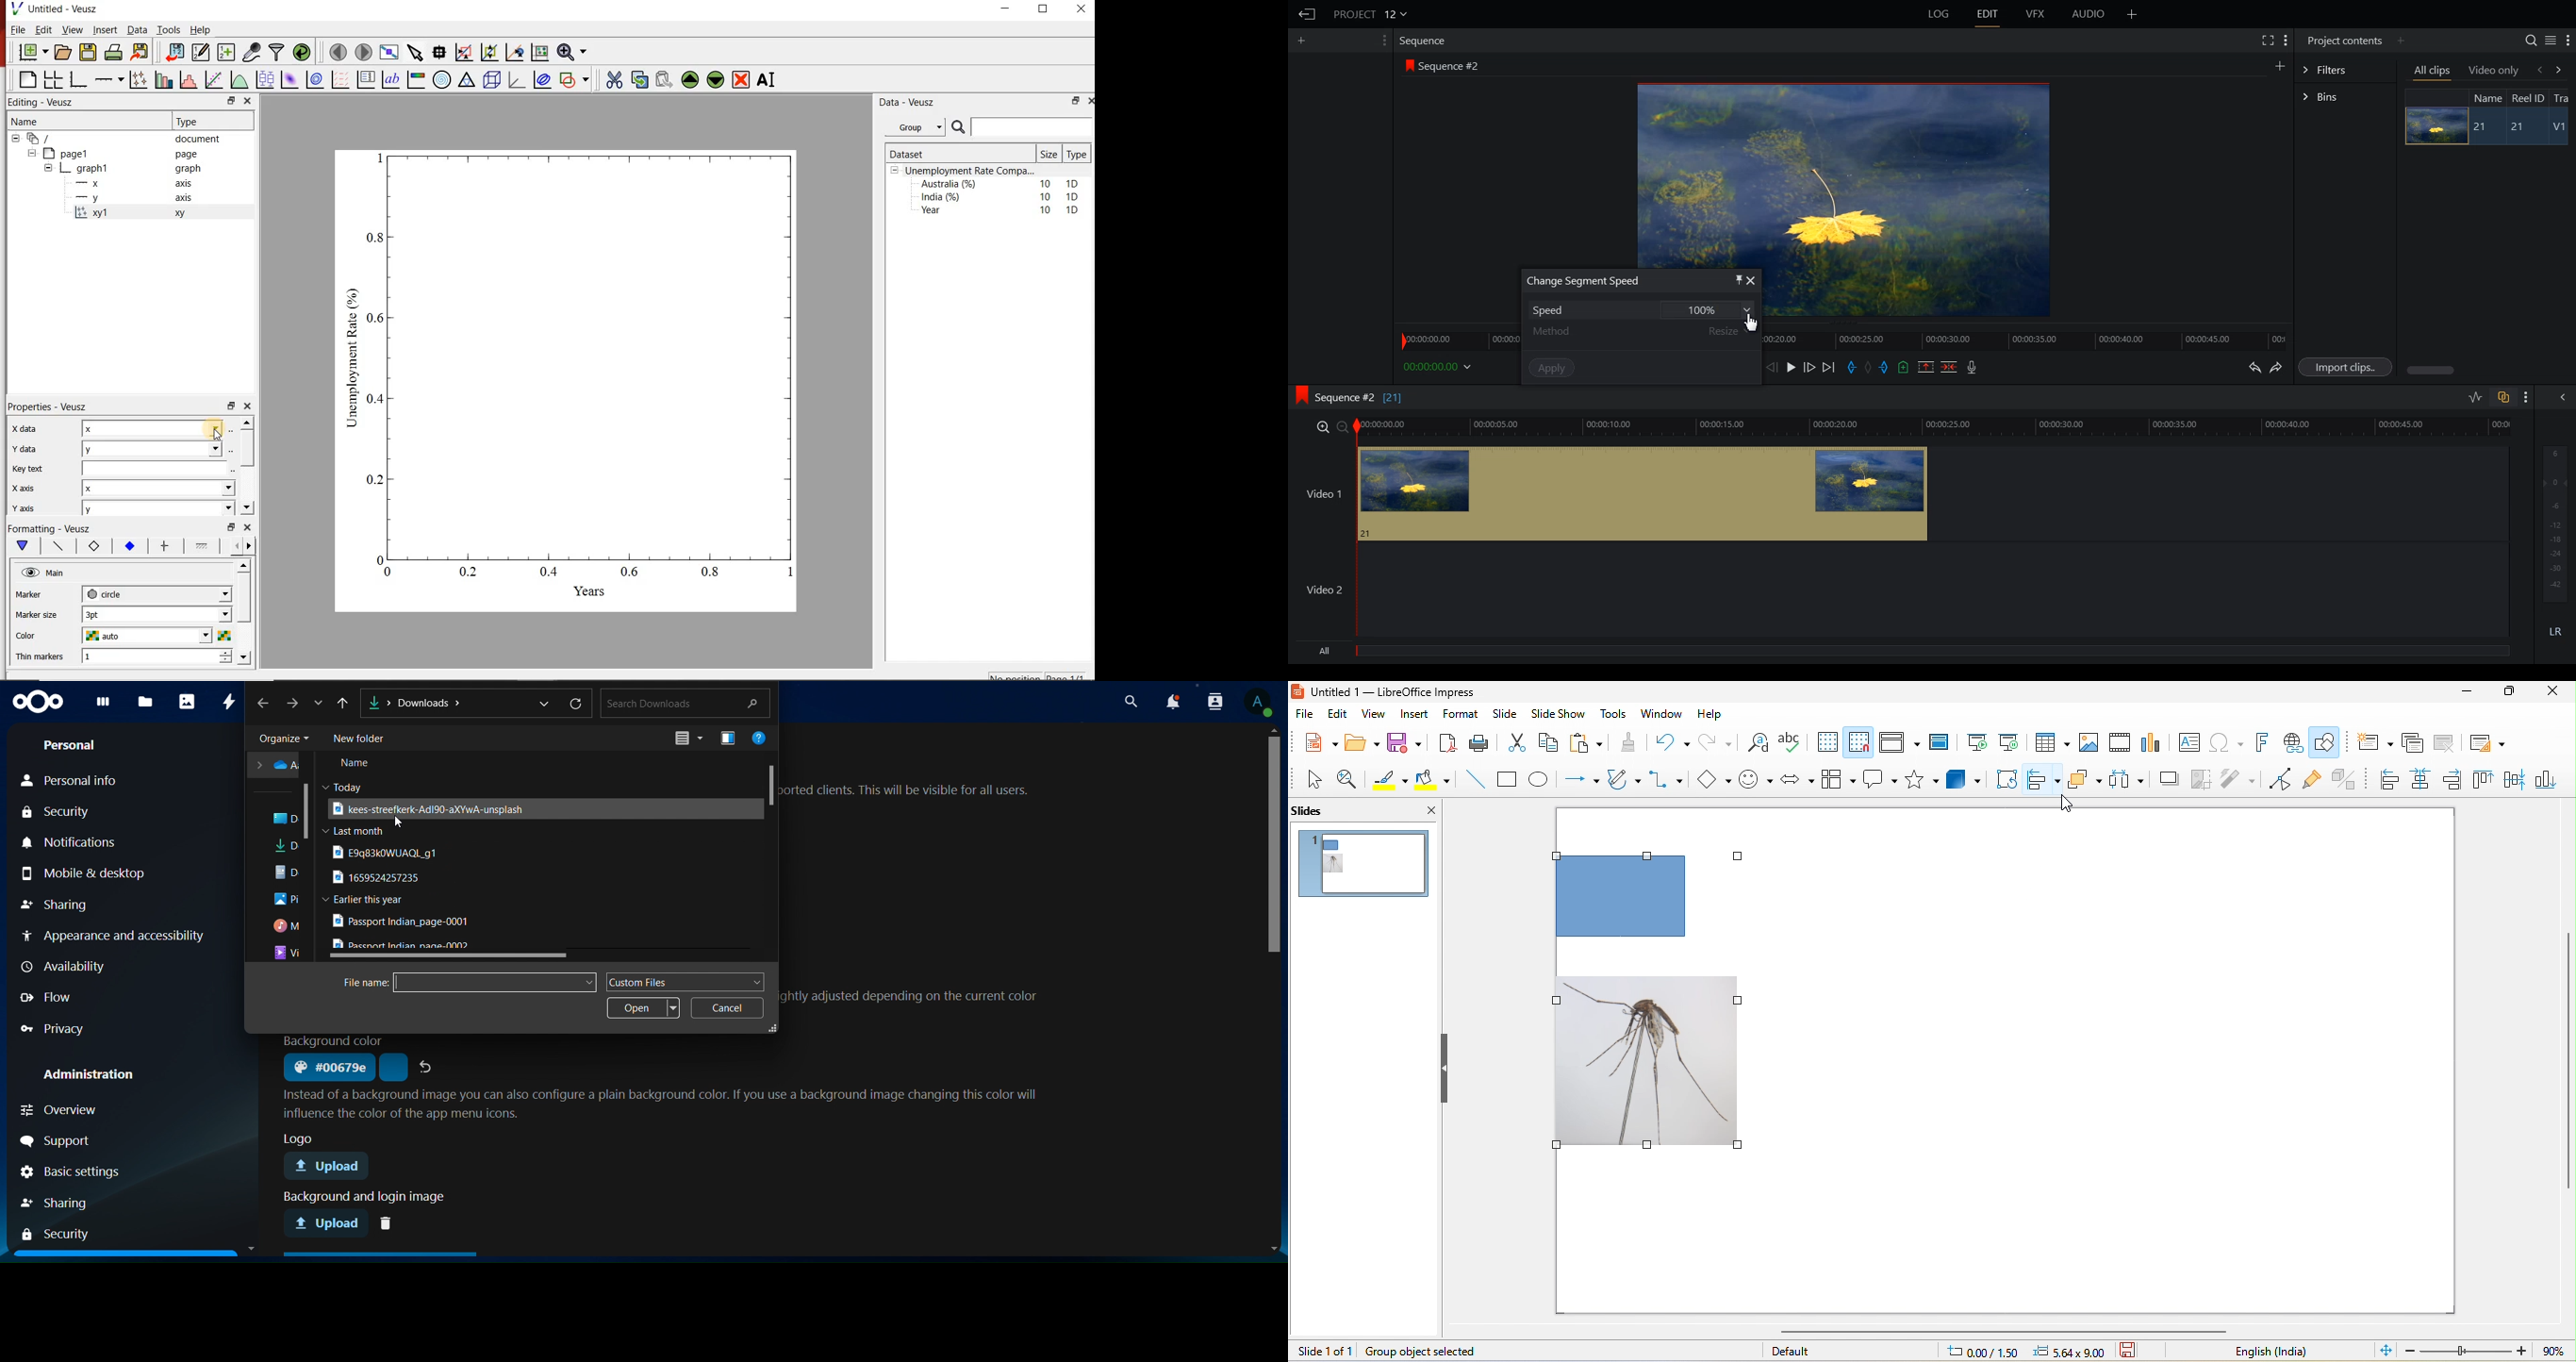 The height and width of the screenshot is (1372, 2576). Describe the element at coordinates (2072, 1353) in the screenshot. I see `5.64 x 9.00` at that location.